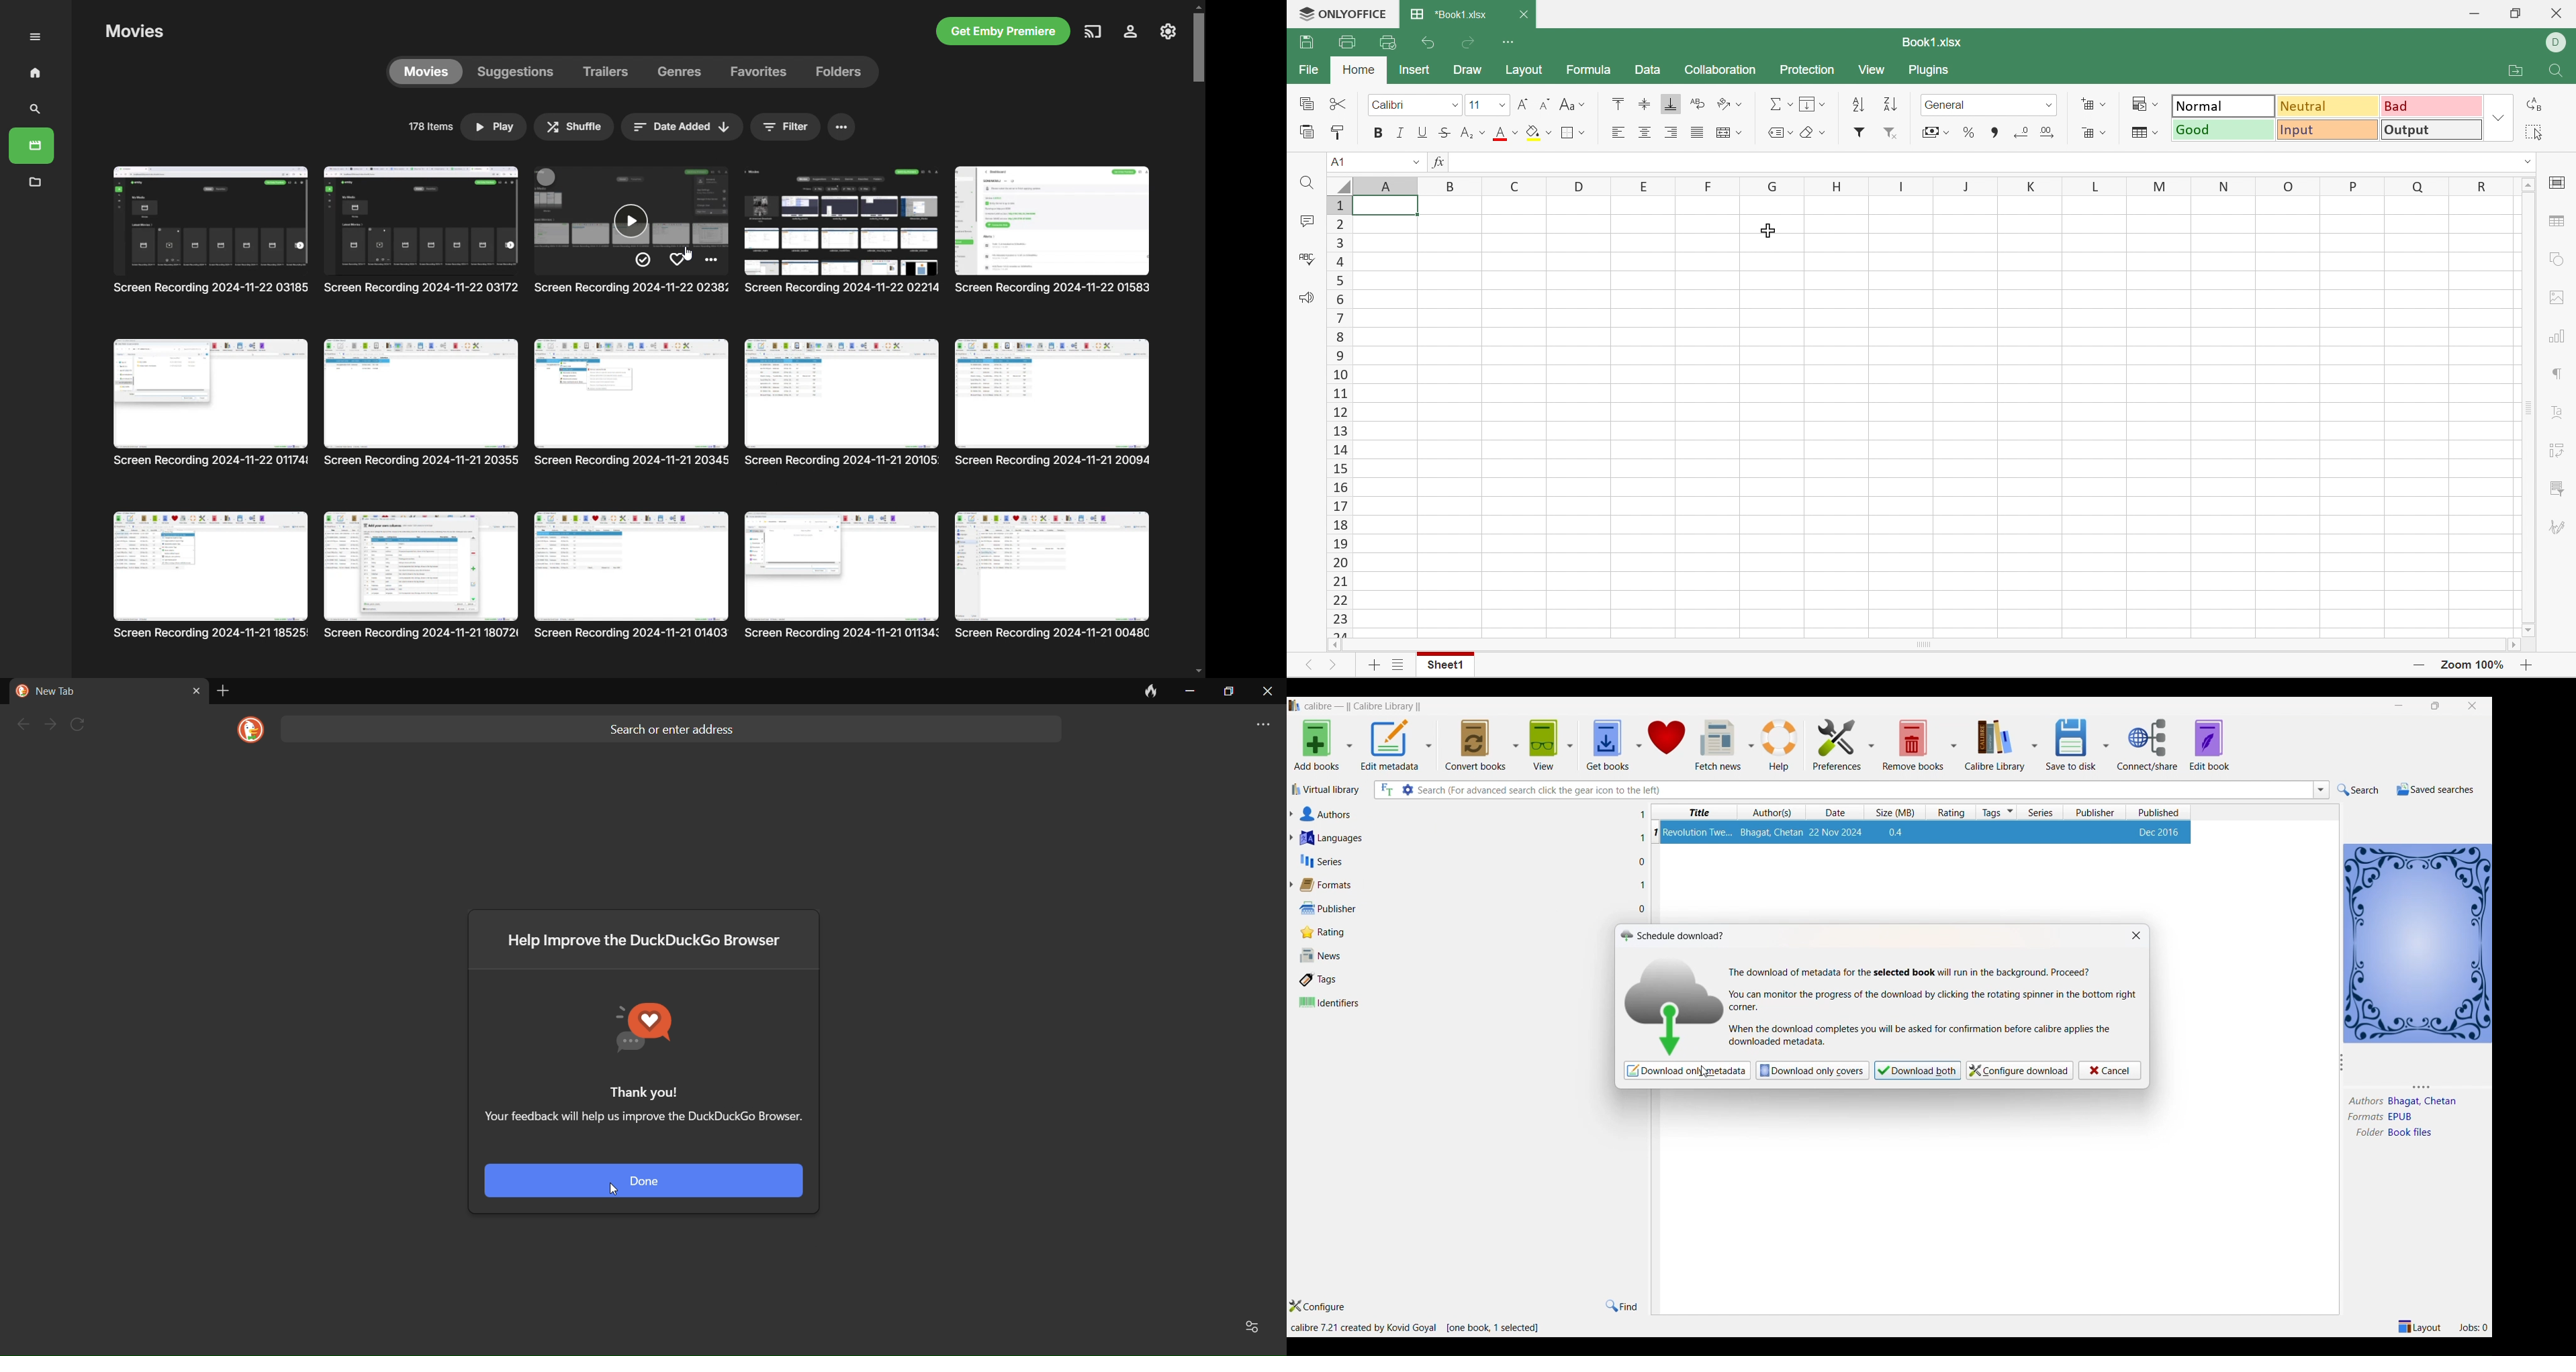  I want to click on 10, so click(1339, 377).